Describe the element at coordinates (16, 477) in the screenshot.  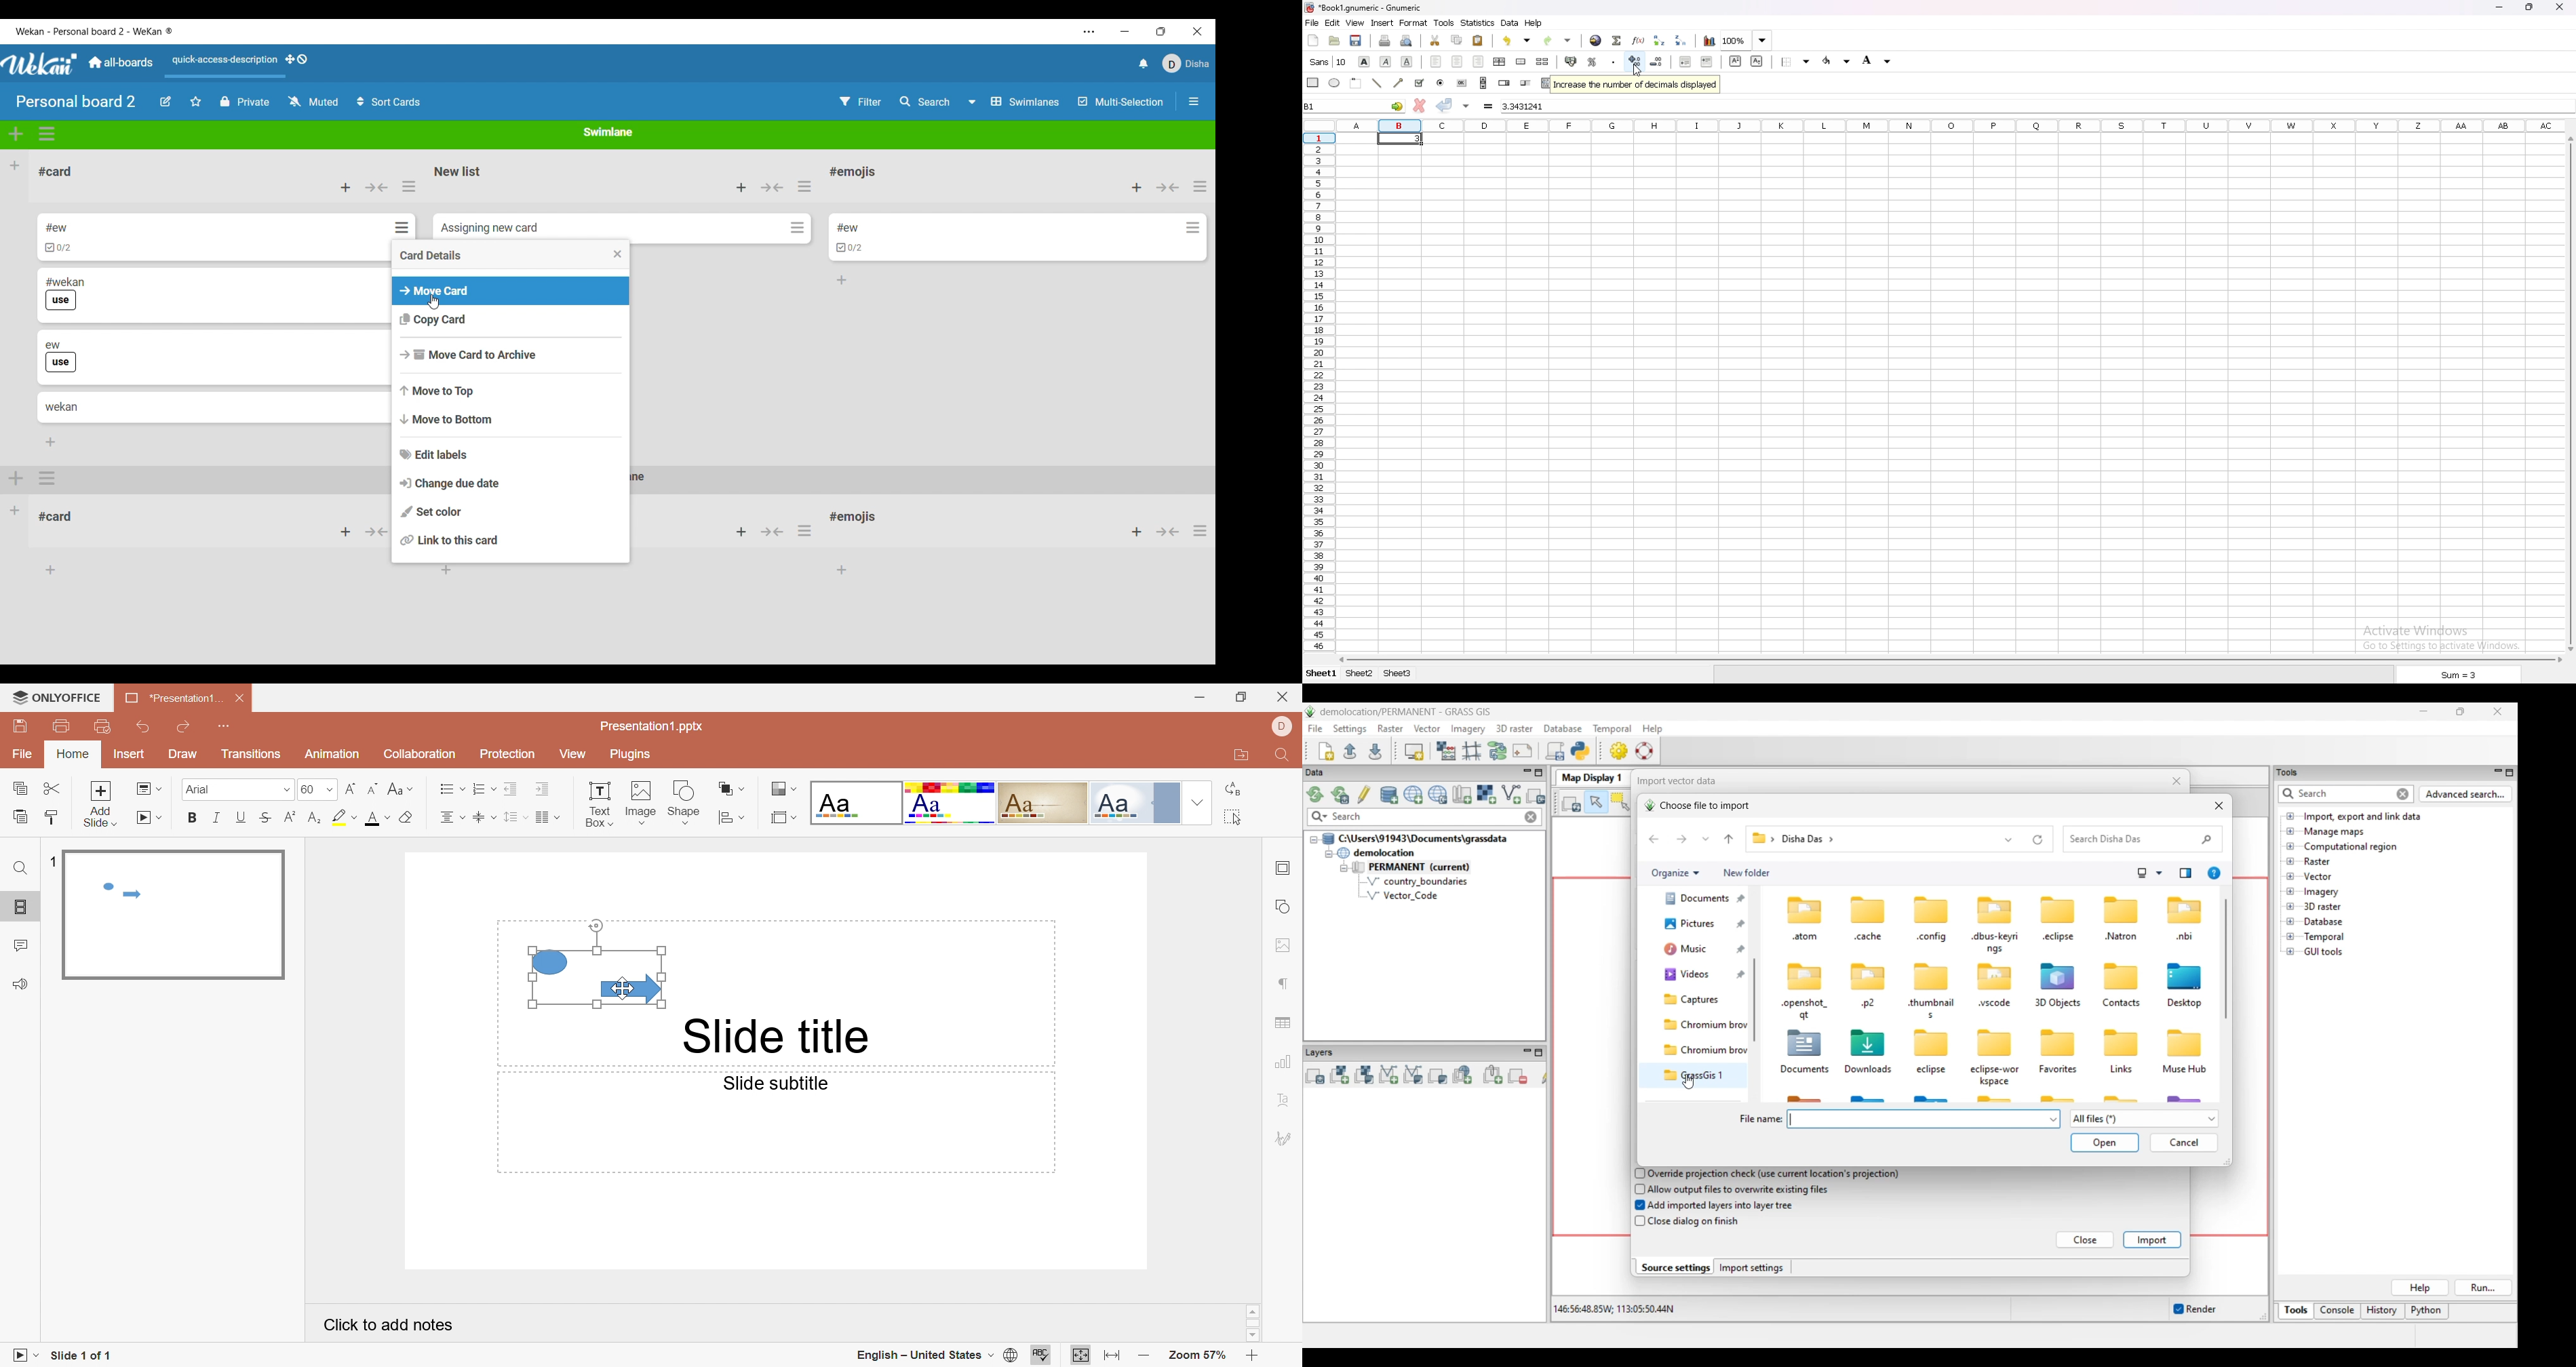
I see `add` at that location.